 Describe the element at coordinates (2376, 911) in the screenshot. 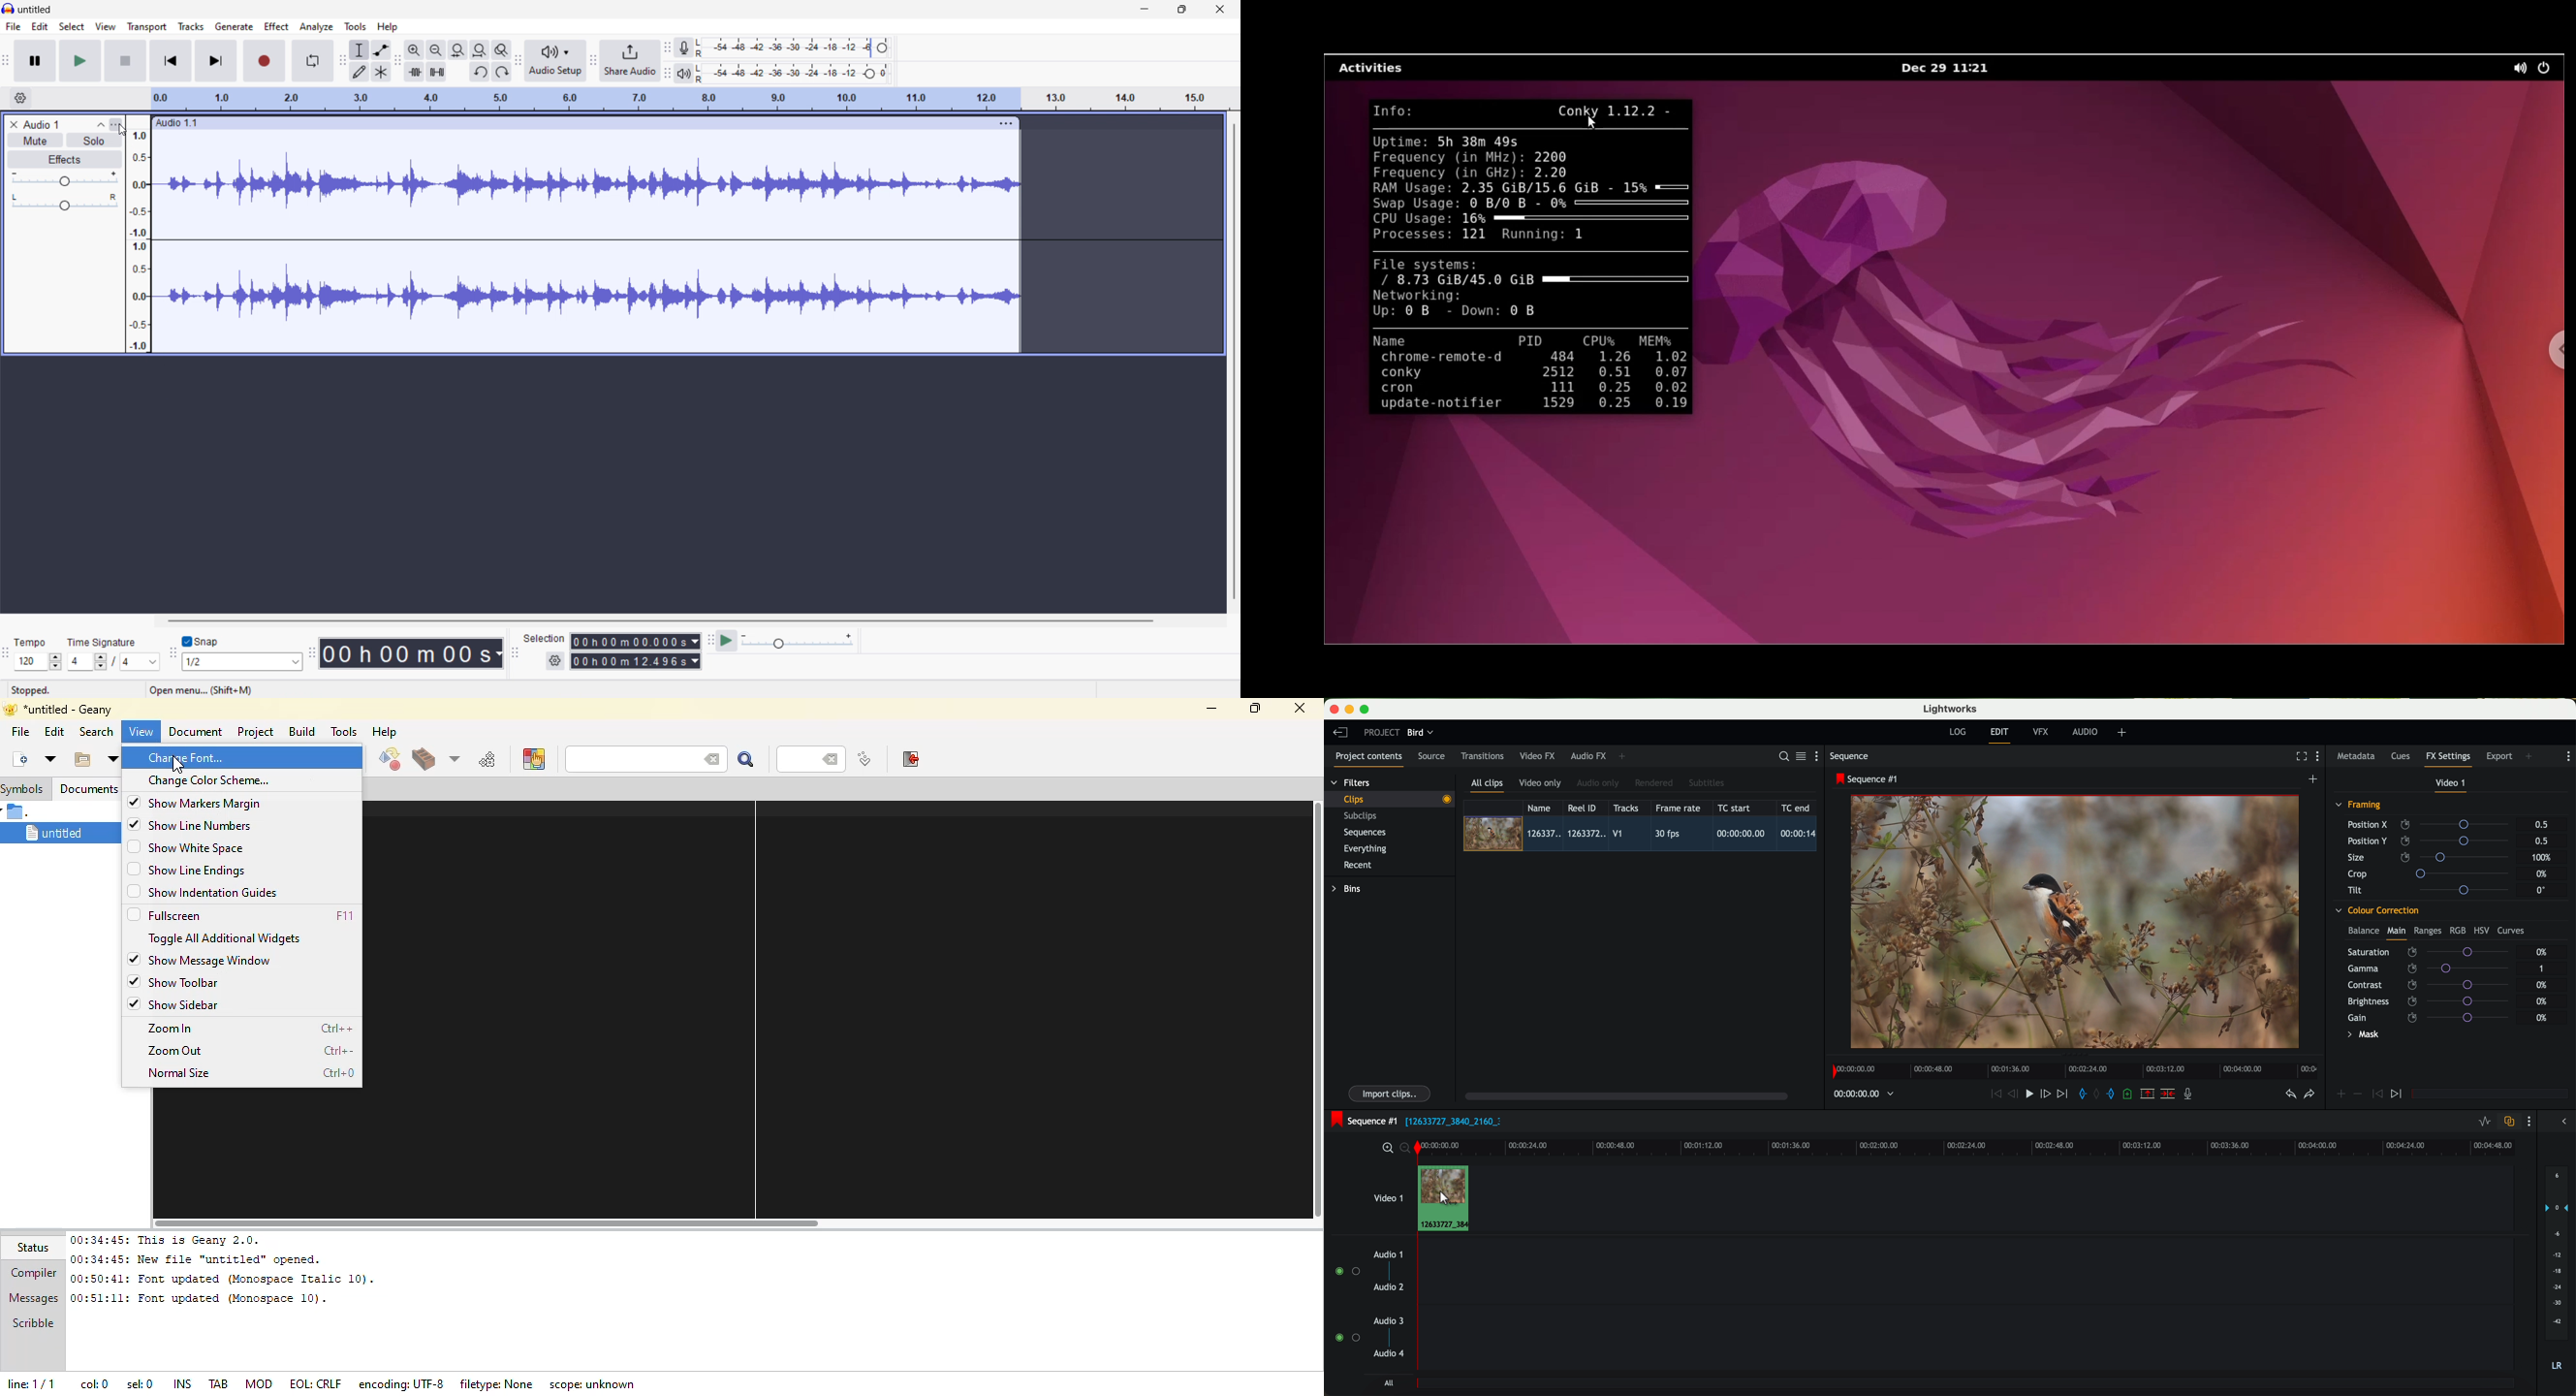

I see `colour correction` at that location.